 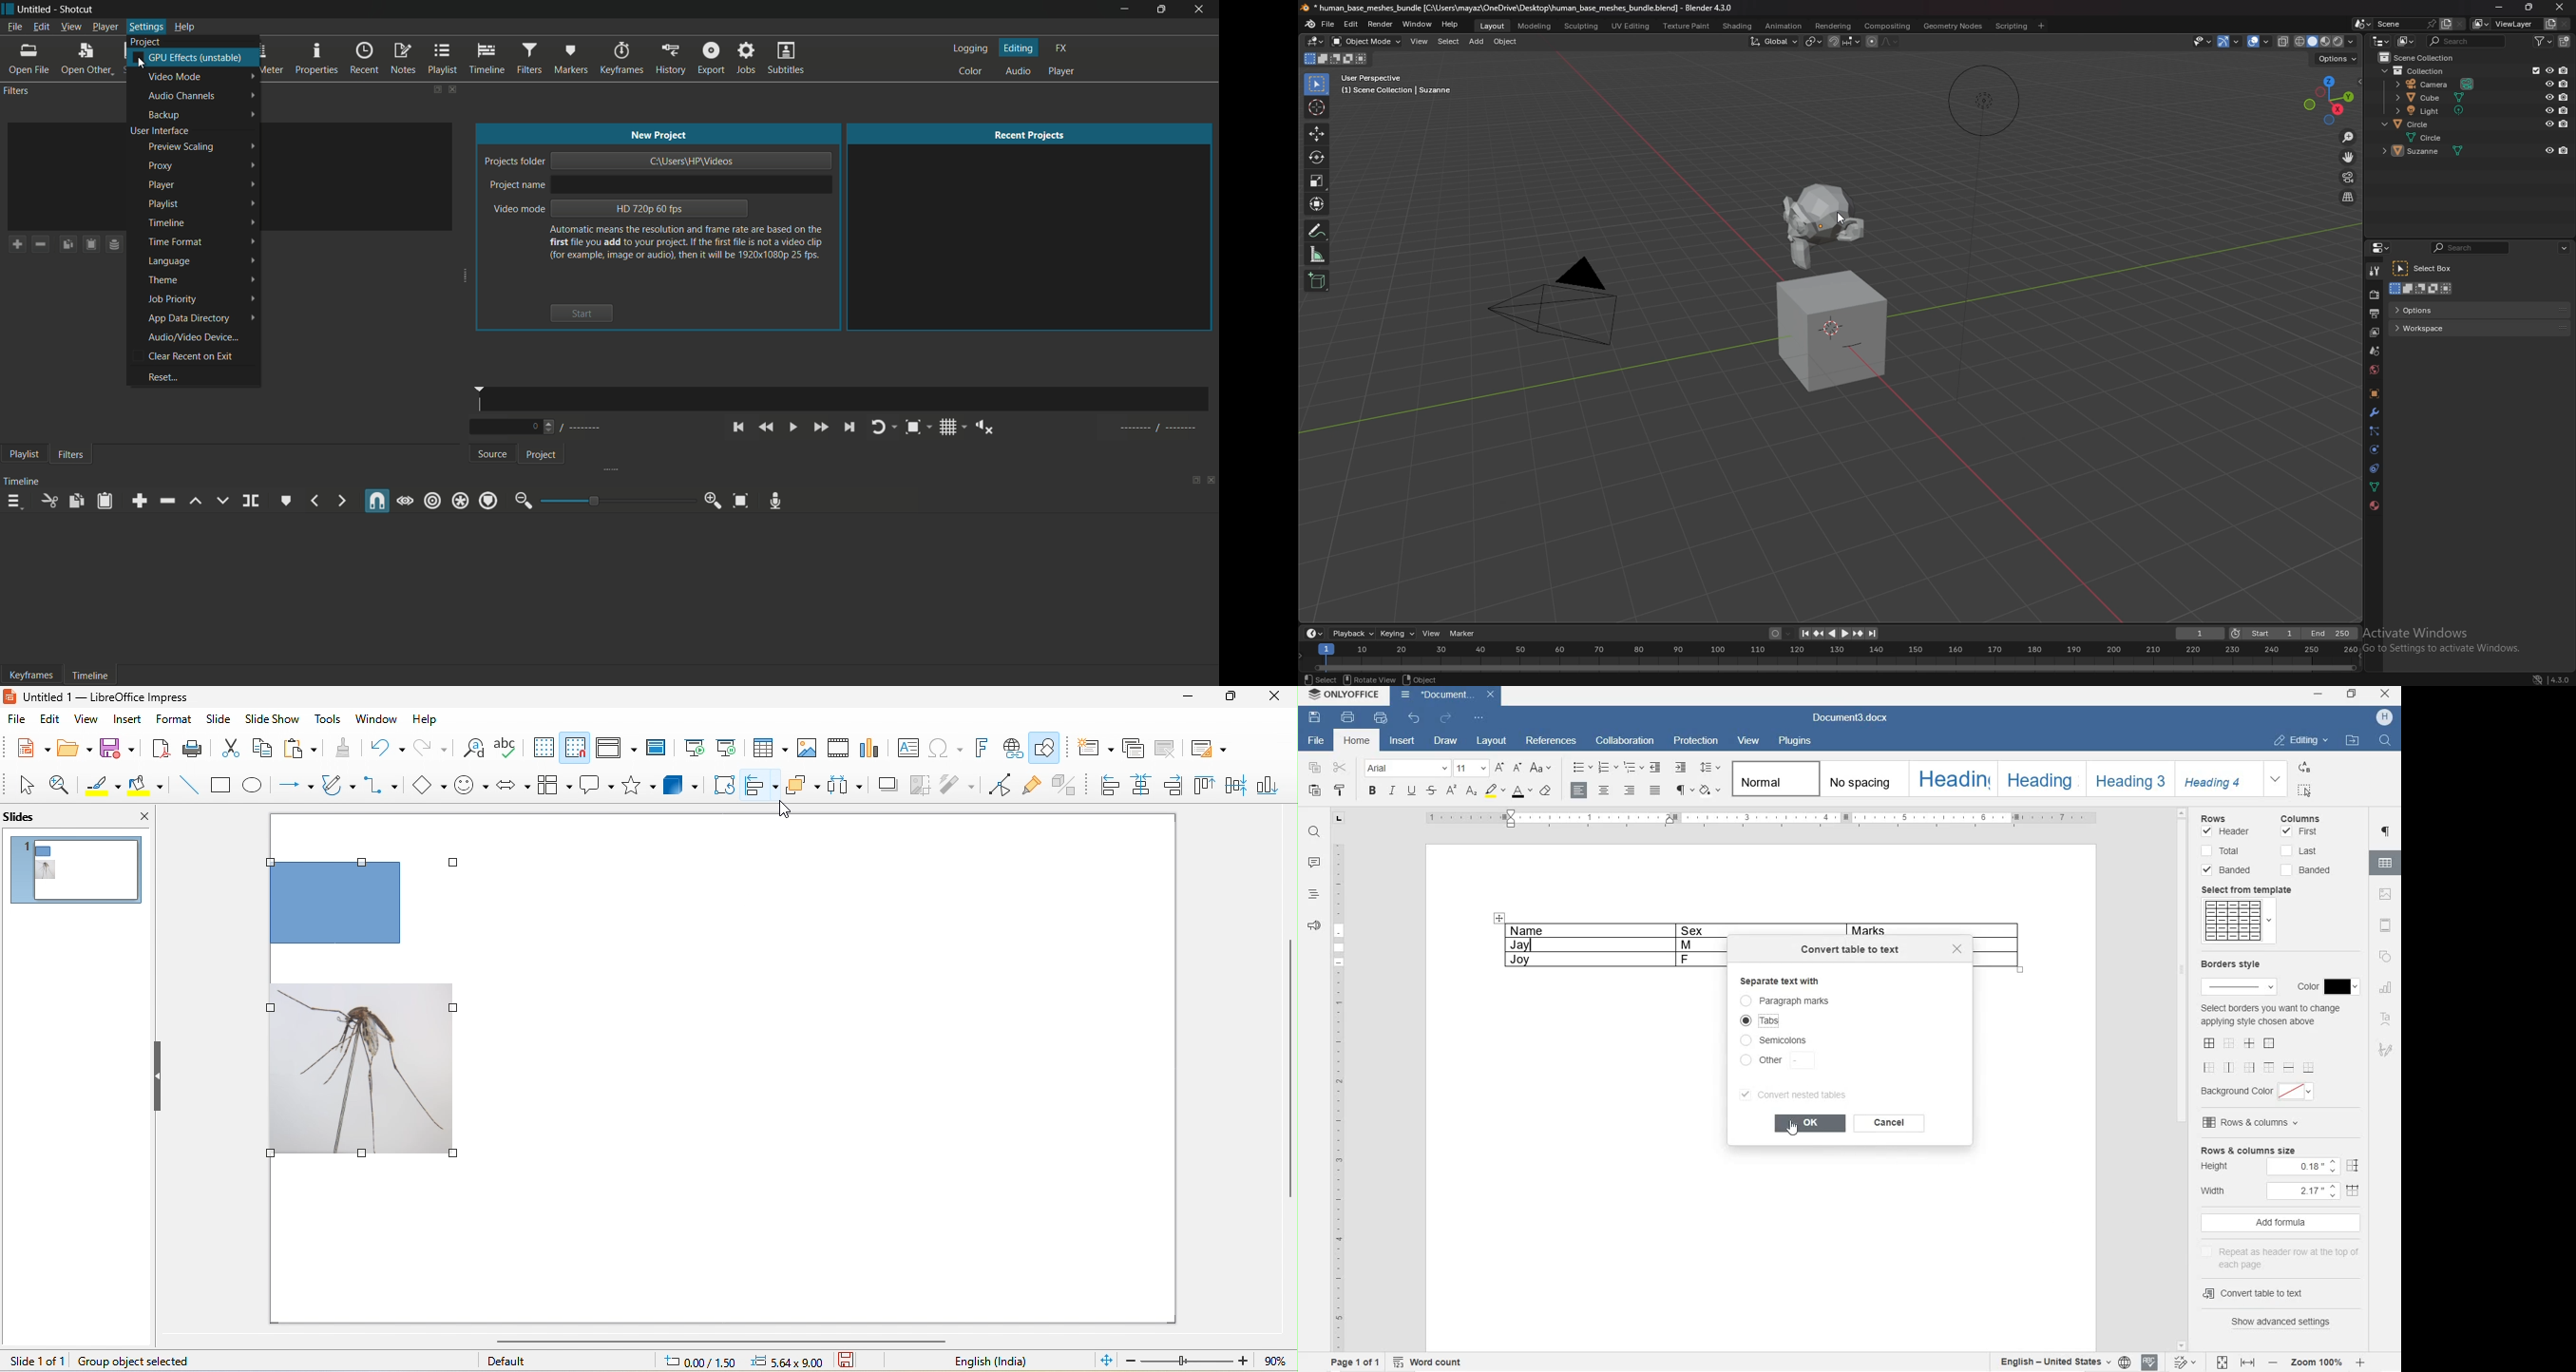 What do you see at coordinates (252, 501) in the screenshot?
I see `split at playhead` at bounding box center [252, 501].